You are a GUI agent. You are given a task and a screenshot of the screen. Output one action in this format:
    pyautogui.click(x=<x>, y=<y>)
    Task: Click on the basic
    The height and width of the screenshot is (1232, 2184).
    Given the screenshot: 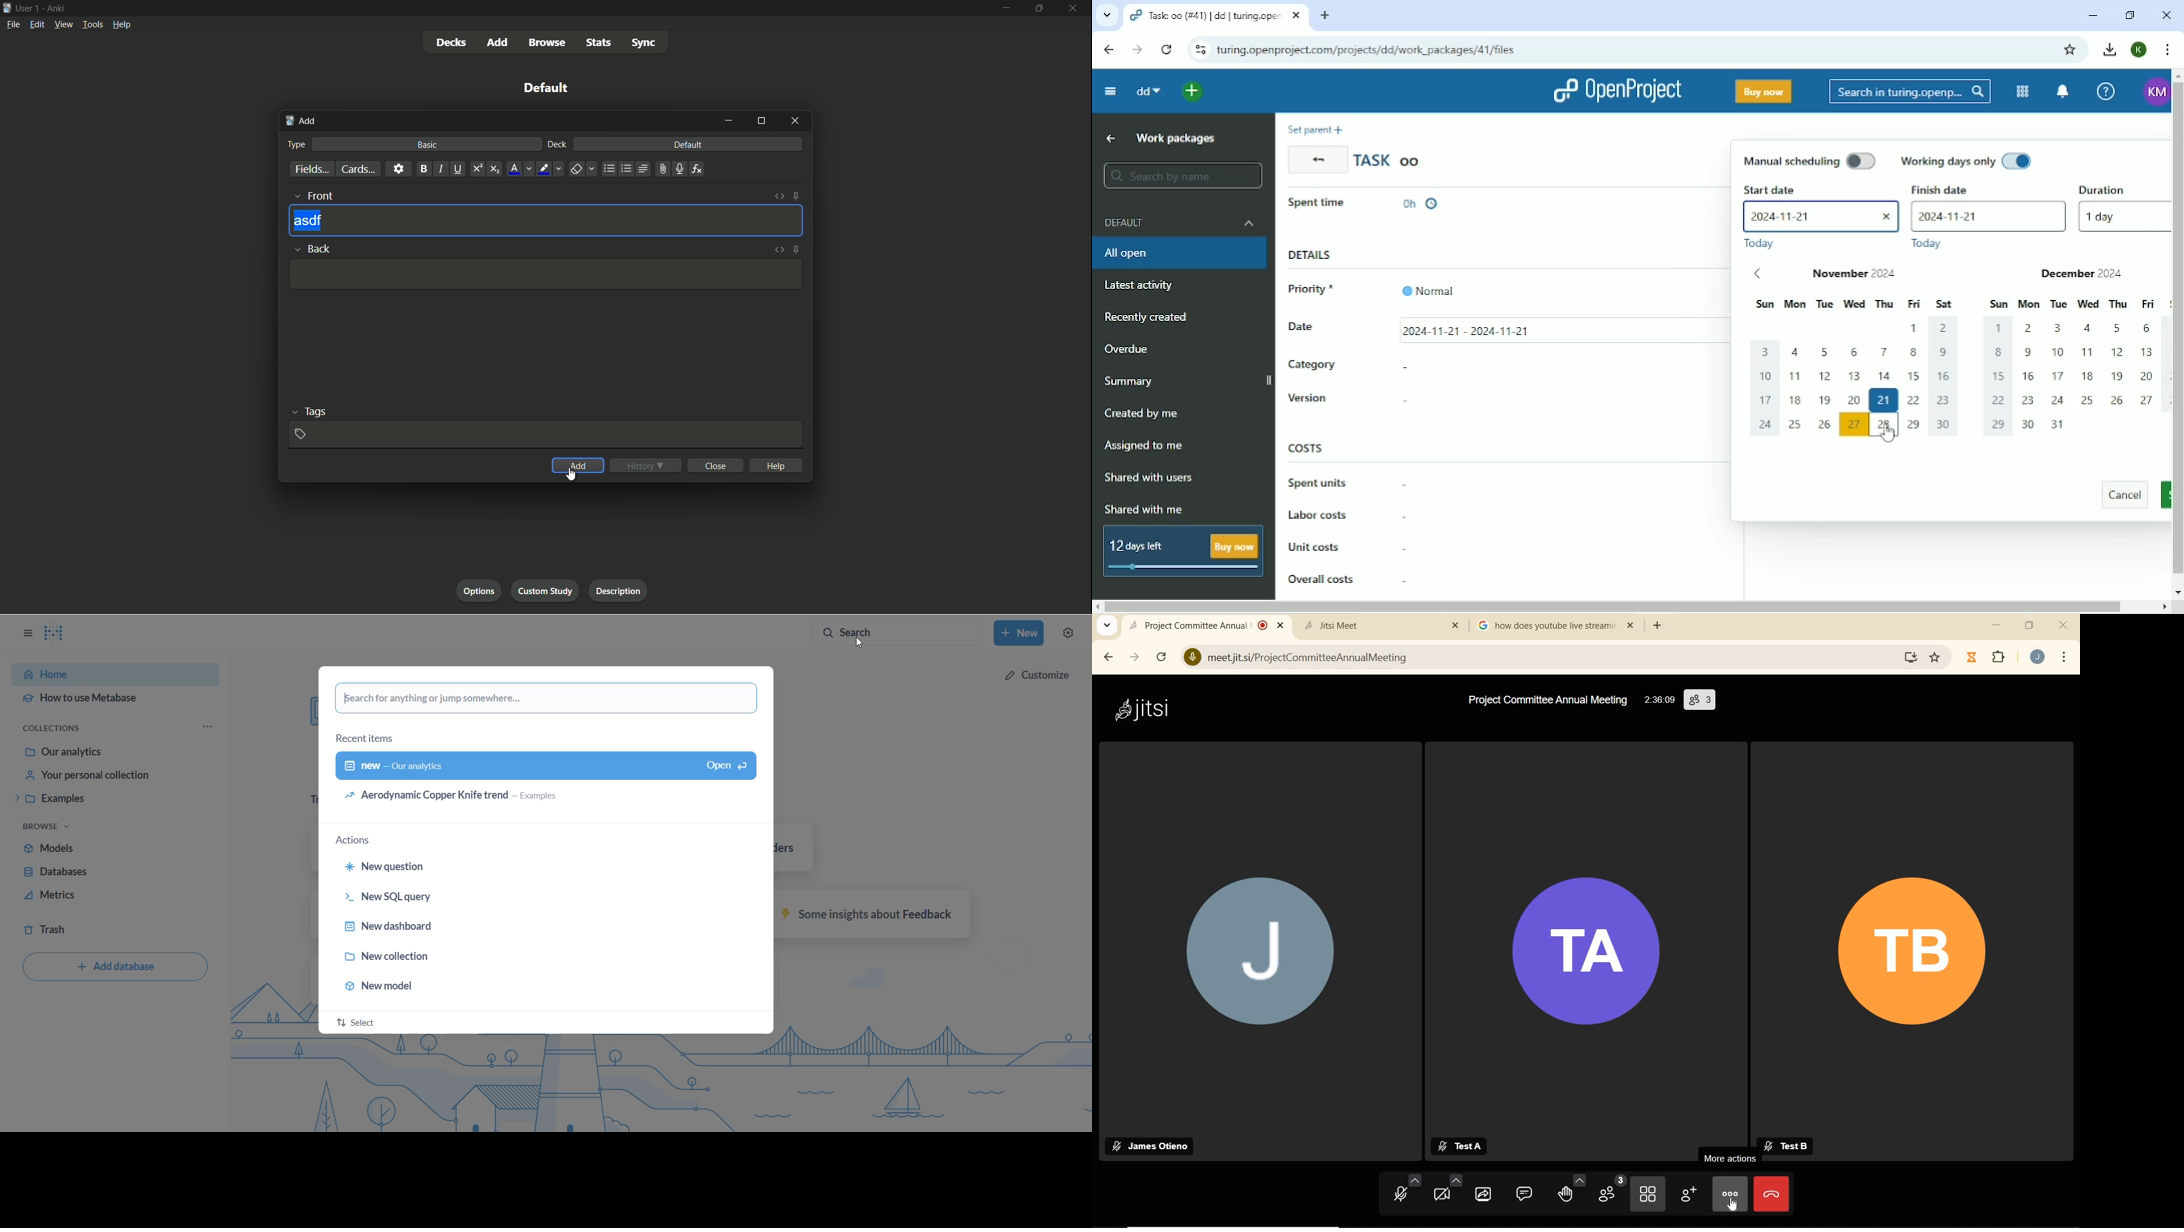 What is the action you would take?
    pyautogui.click(x=428, y=144)
    